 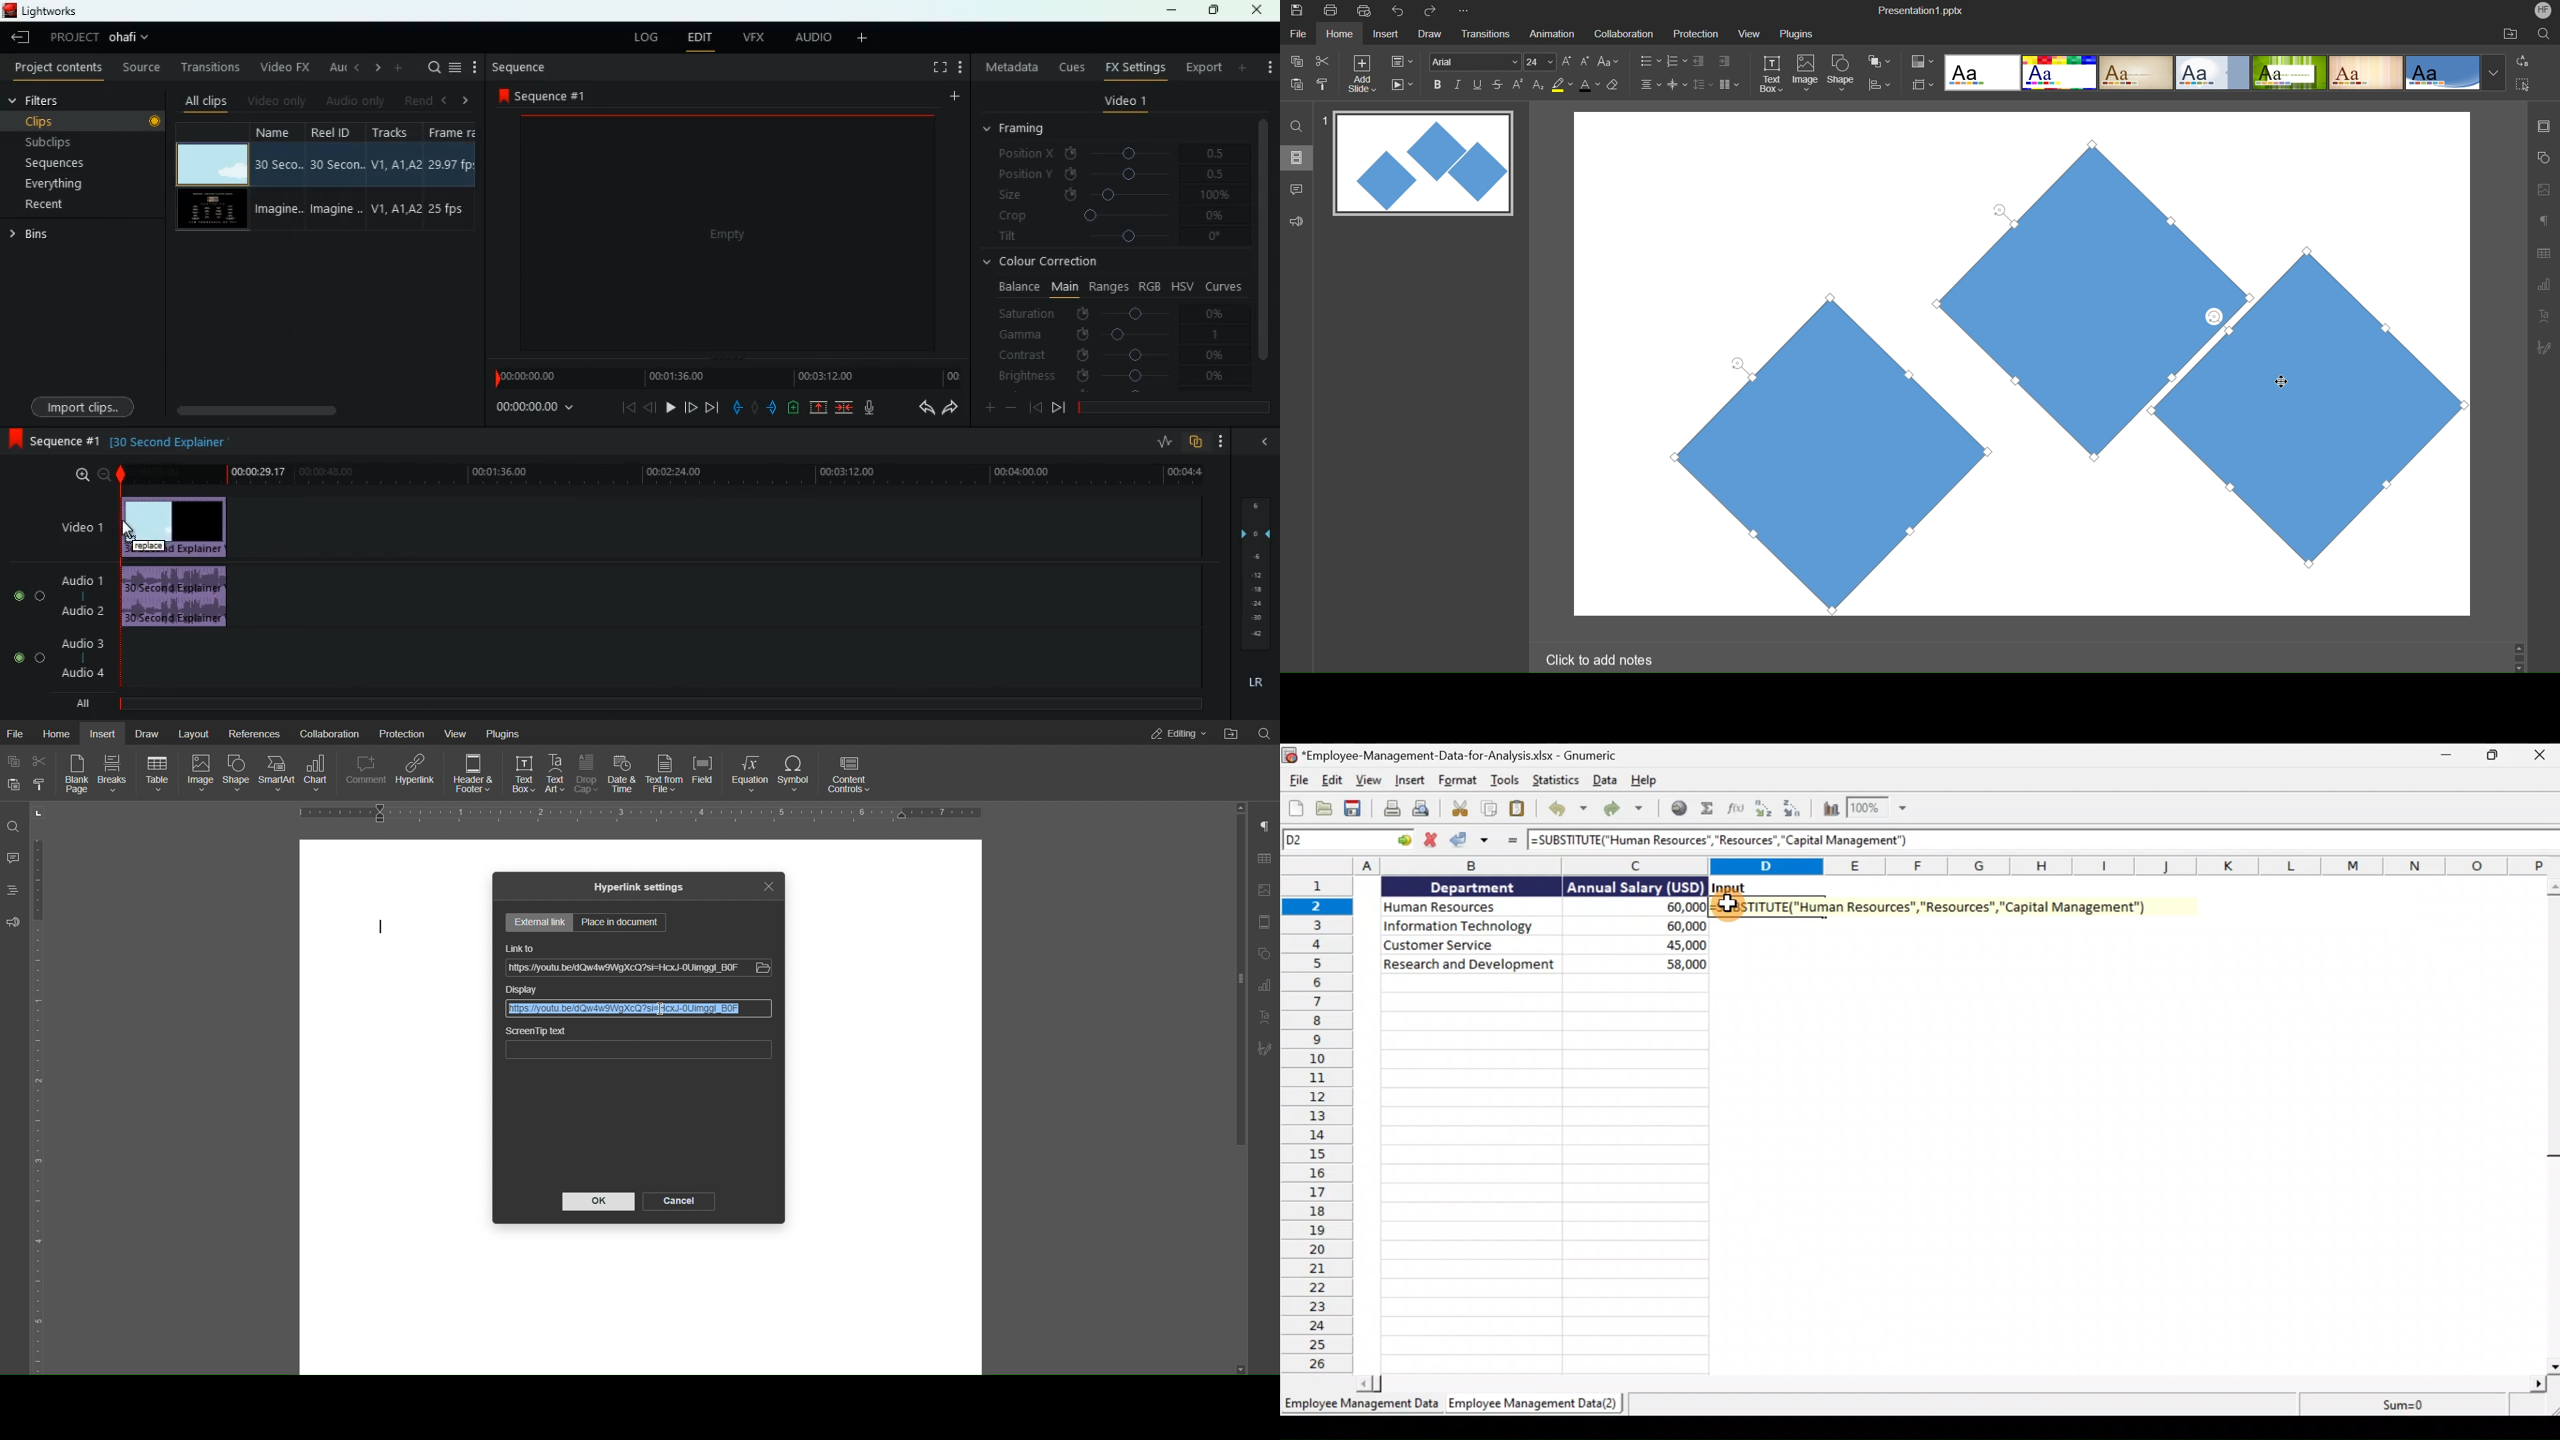 What do you see at coordinates (589, 774) in the screenshot?
I see `Drop Cap` at bounding box center [589, 774].